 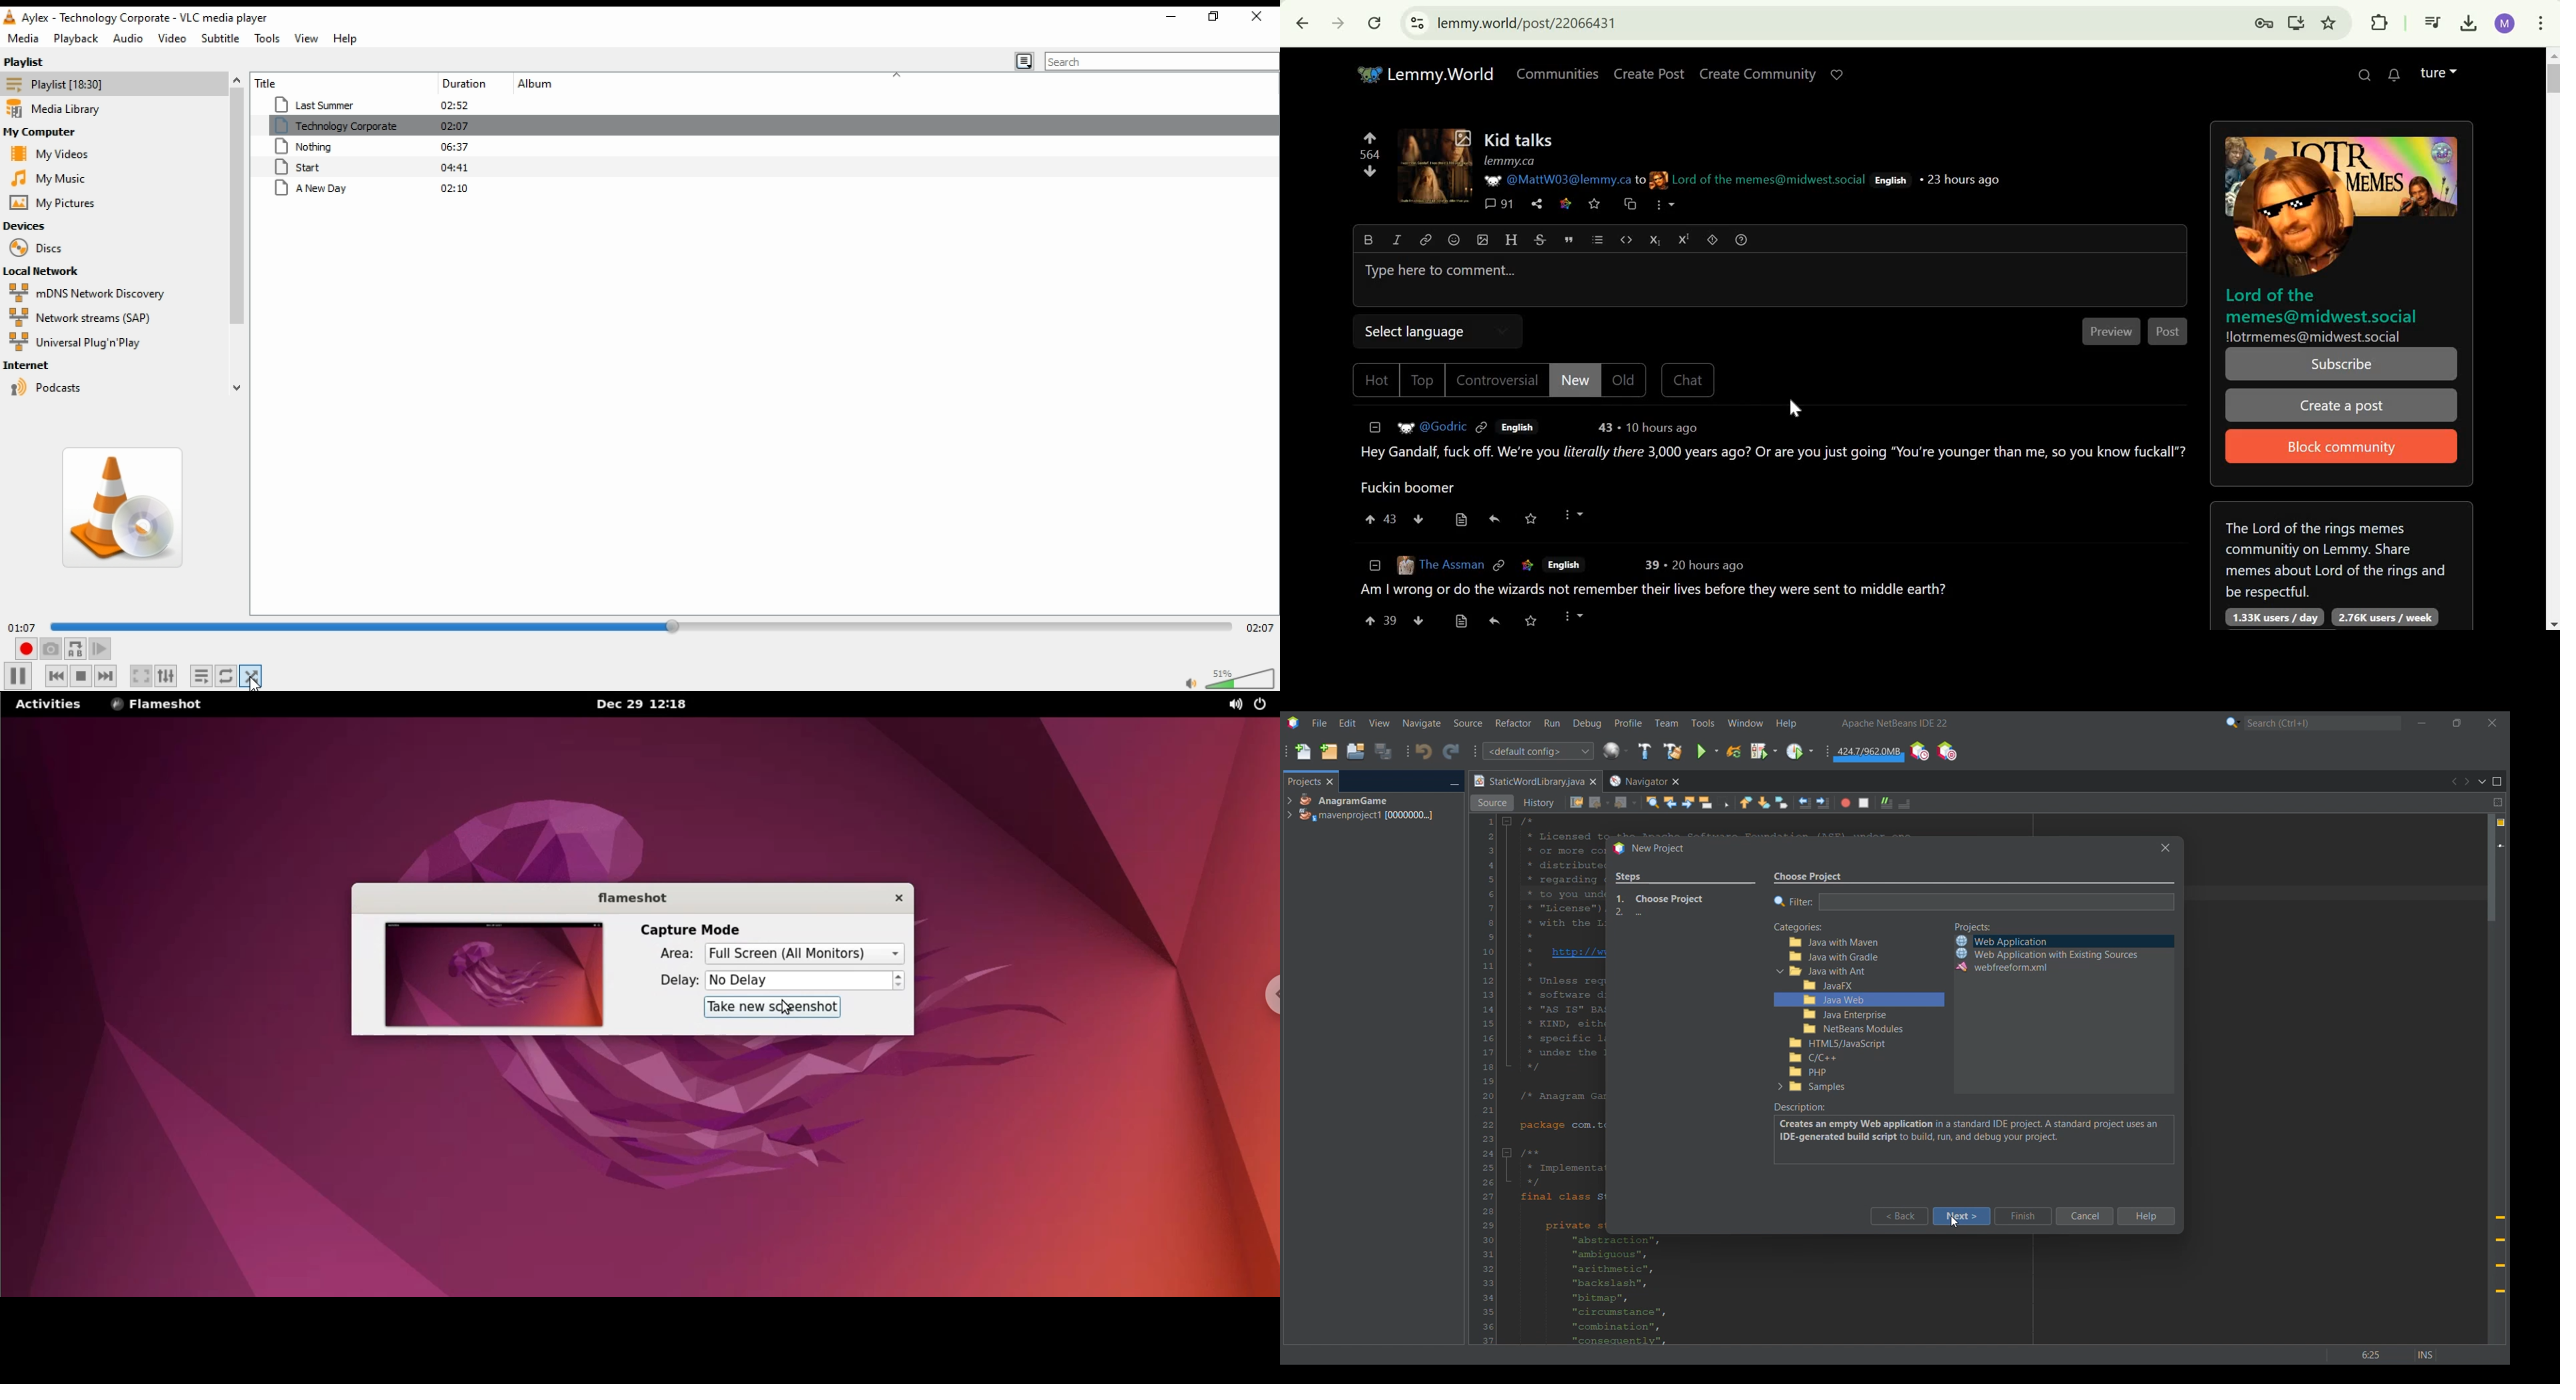 What do you see at coordinates (2469, 21) in the screenshot?
I see `Downloads` at bounding box center [2469, 21].